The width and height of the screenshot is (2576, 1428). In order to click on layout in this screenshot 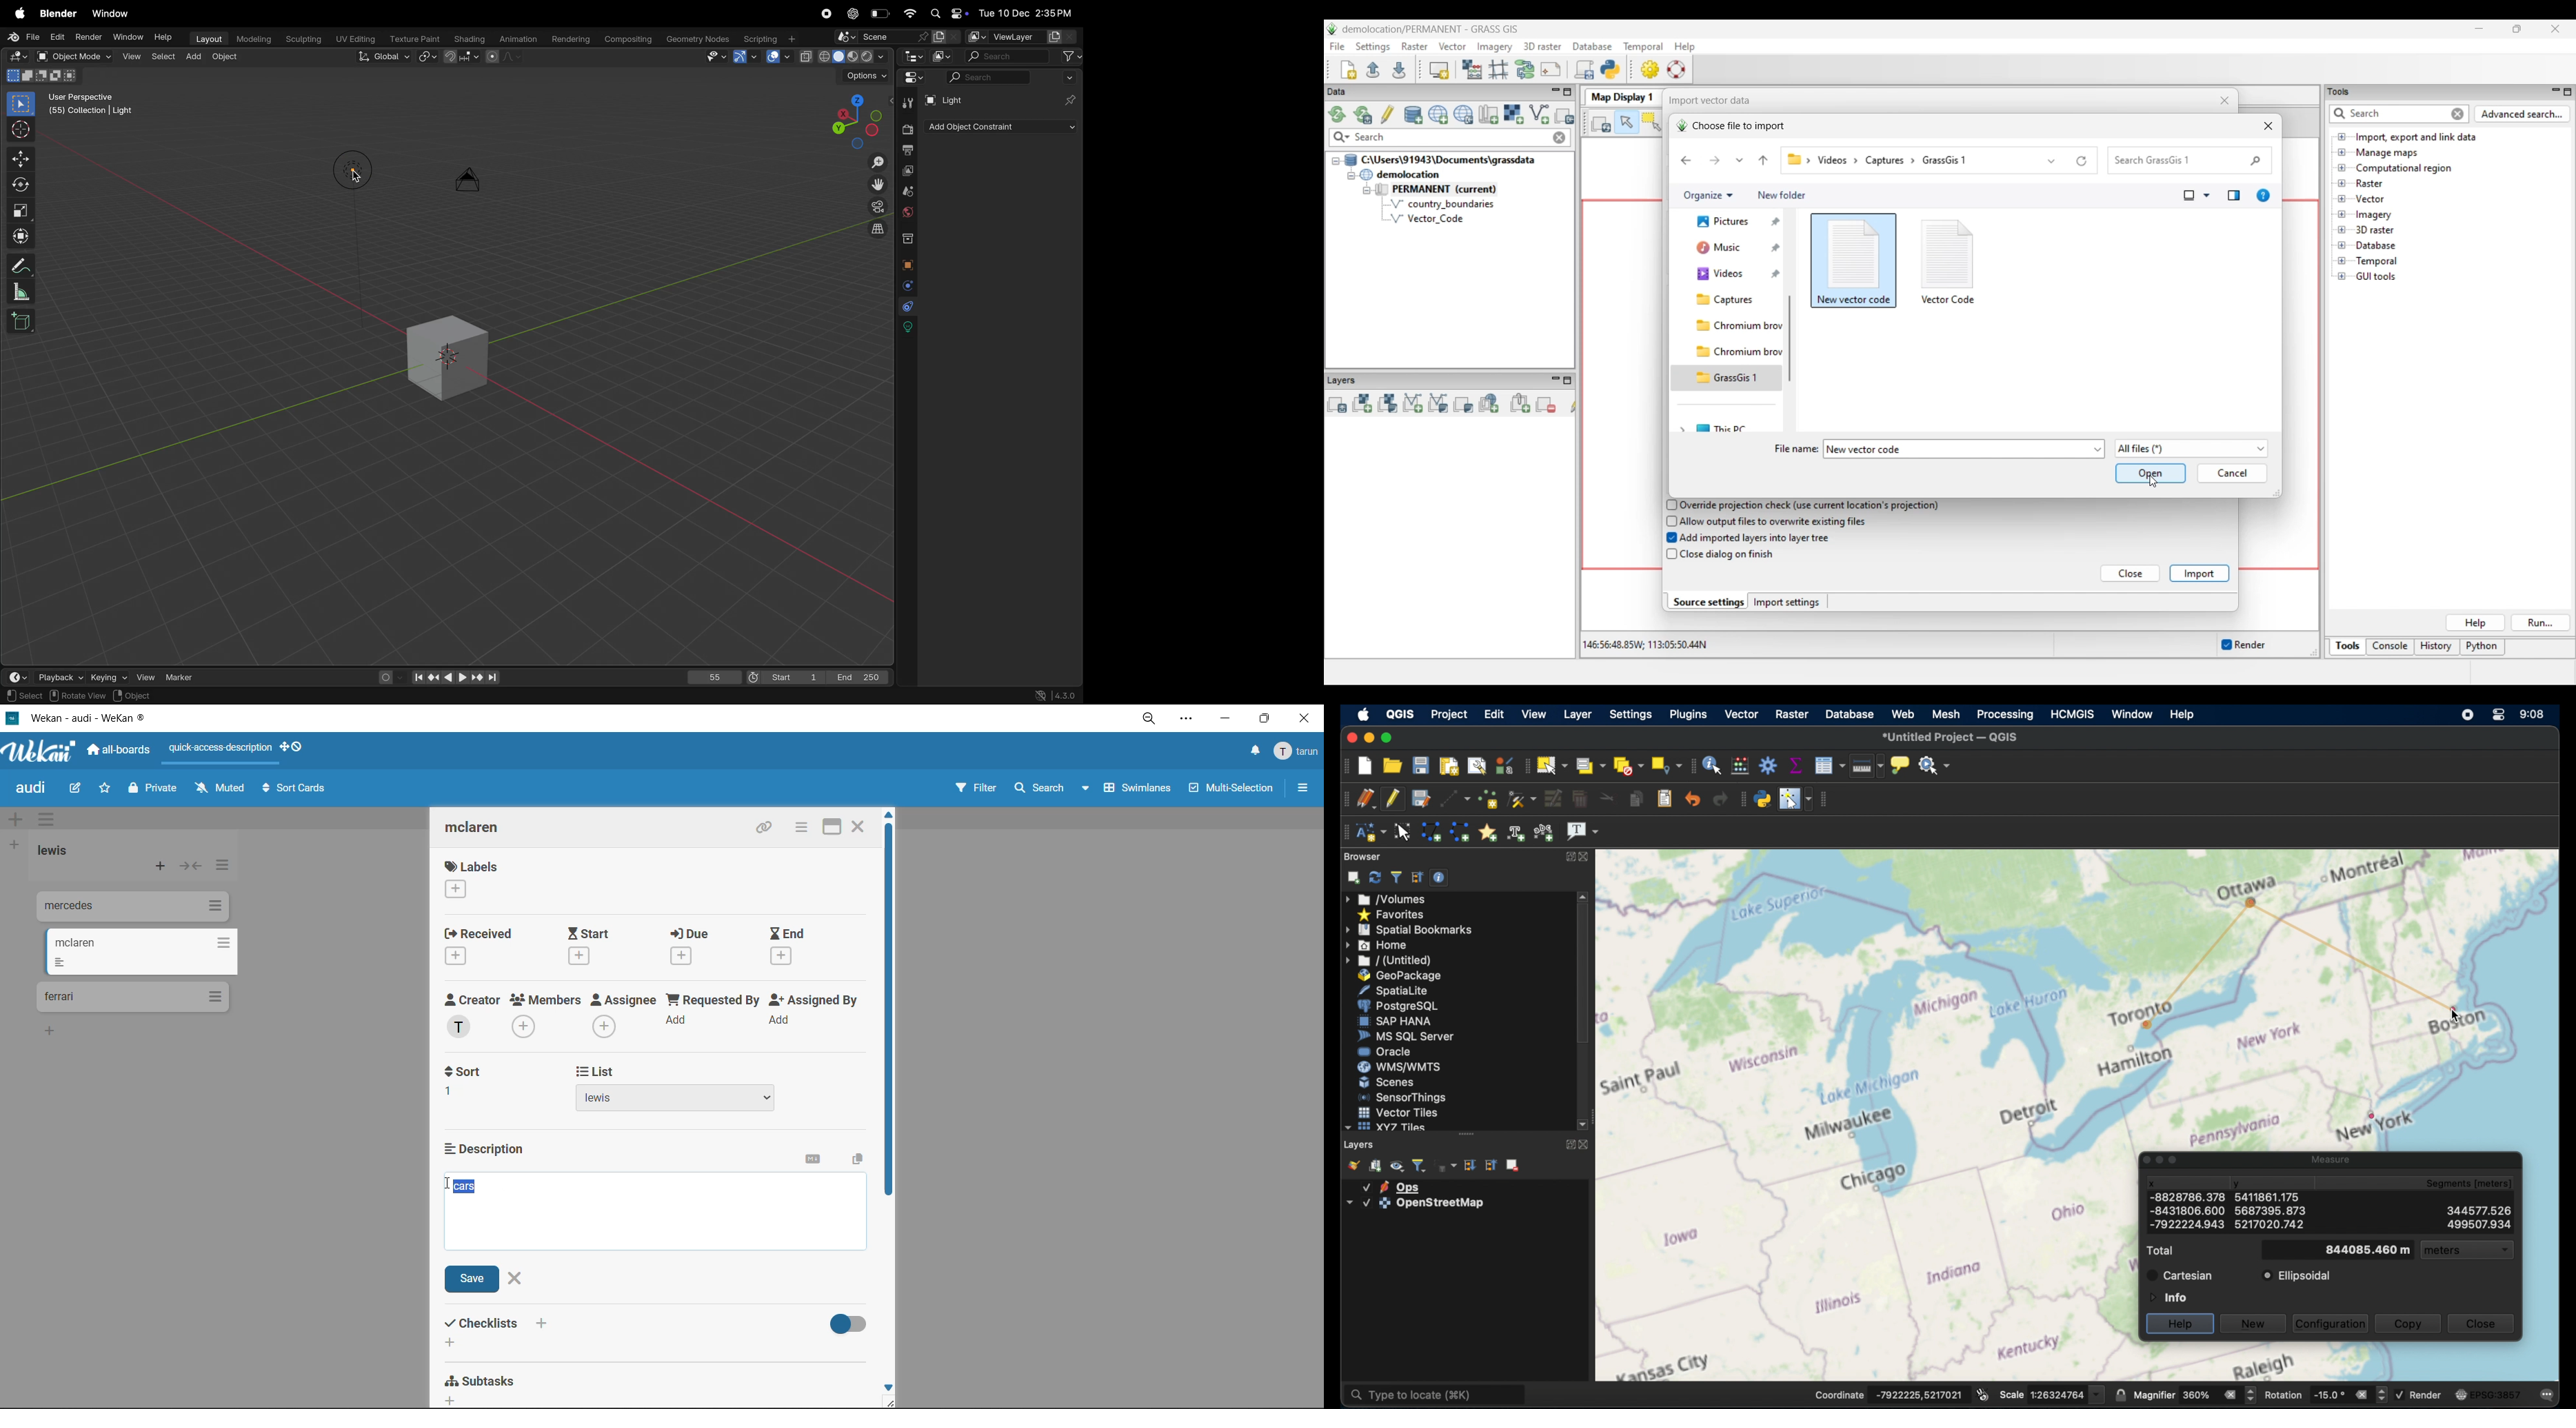, I will do `click(207, 38)`.